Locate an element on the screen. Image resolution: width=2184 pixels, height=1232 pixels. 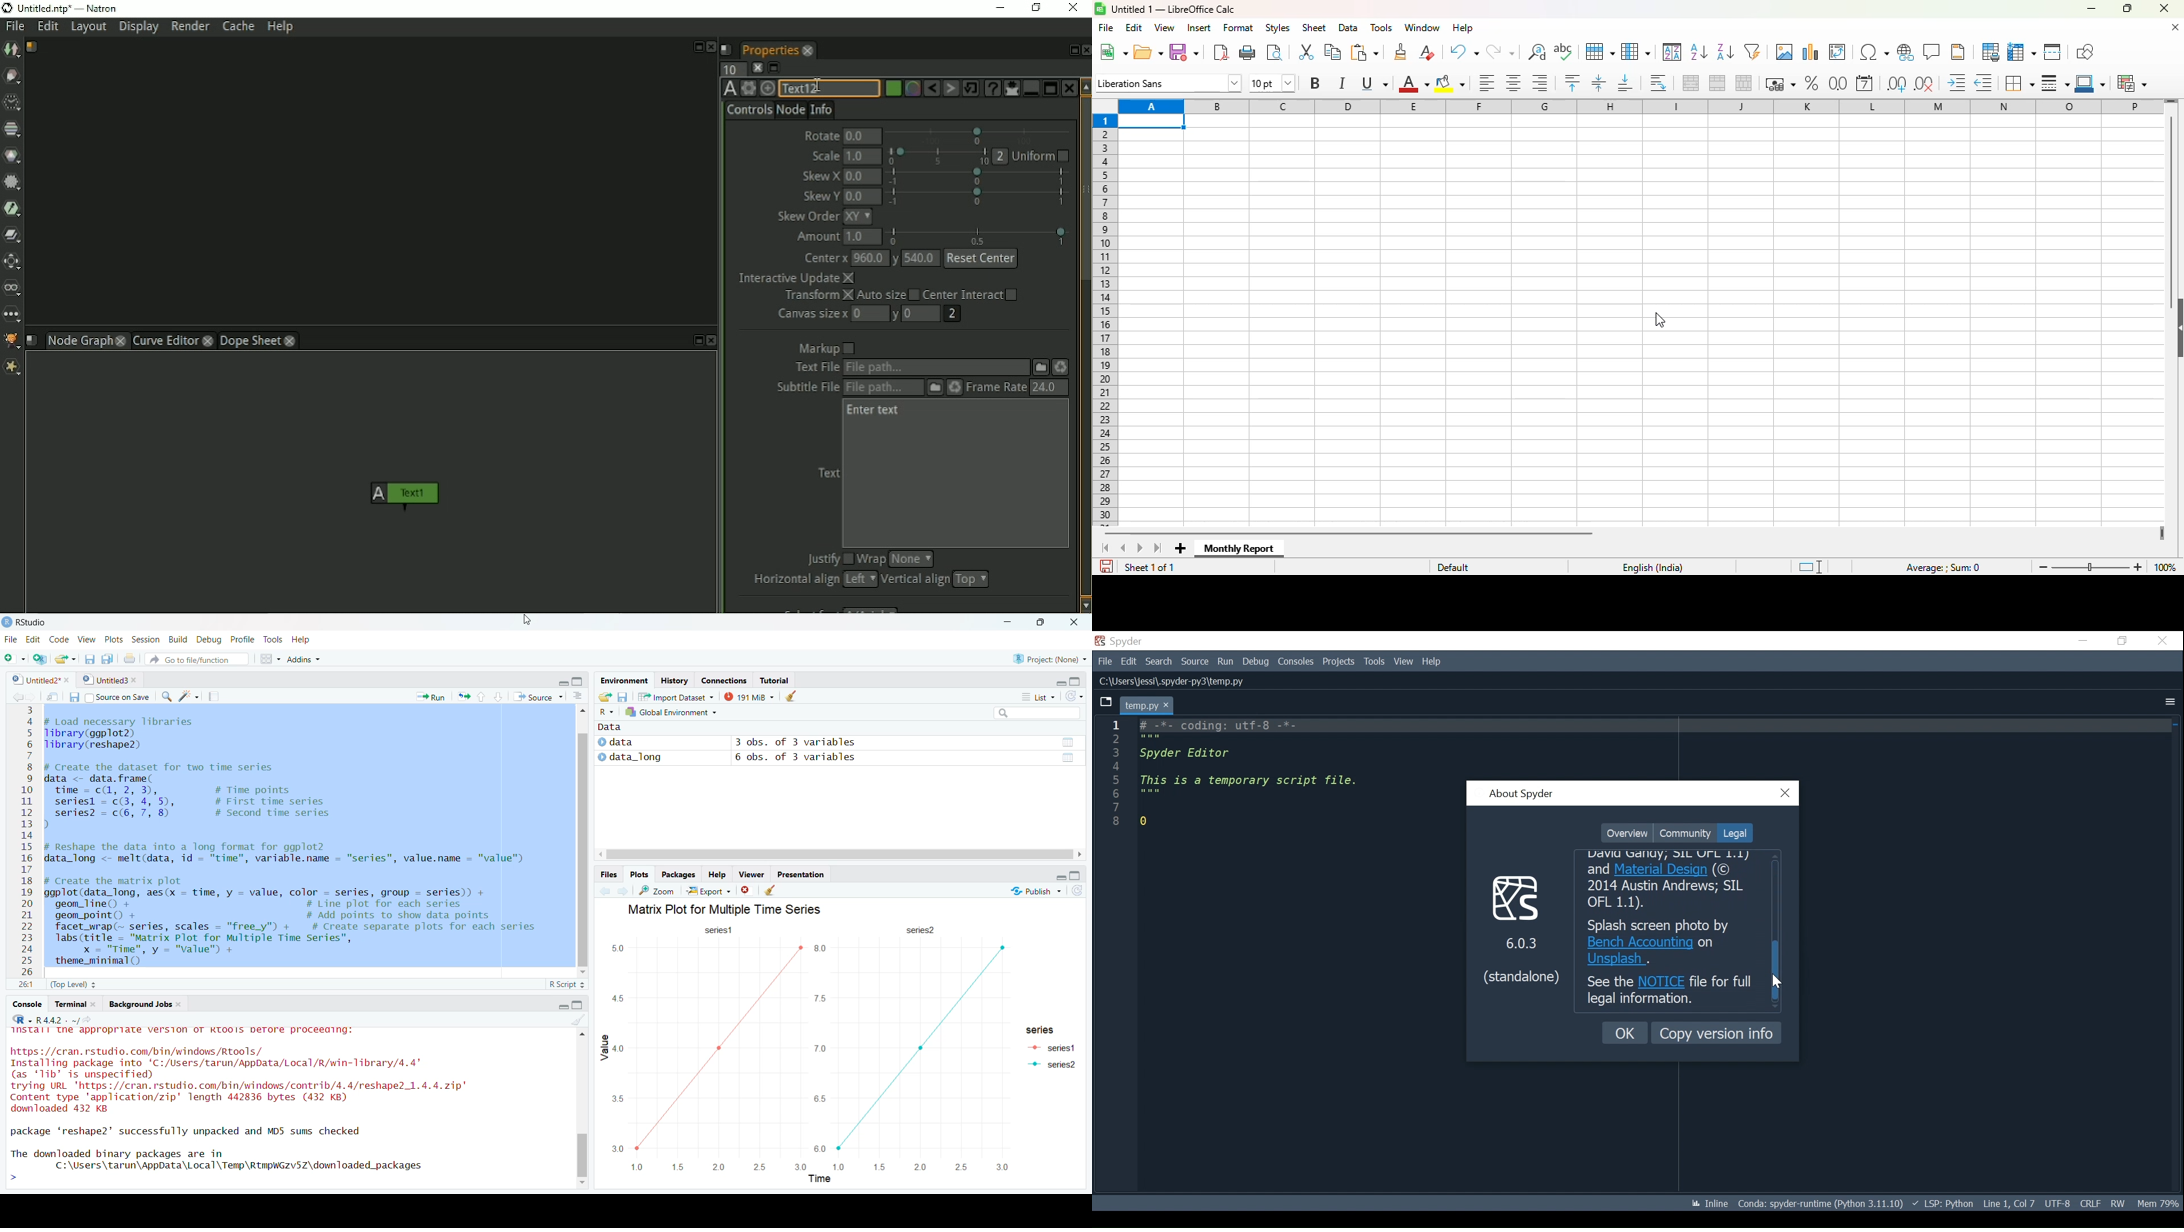
new file is located at coordinates (15, 659).